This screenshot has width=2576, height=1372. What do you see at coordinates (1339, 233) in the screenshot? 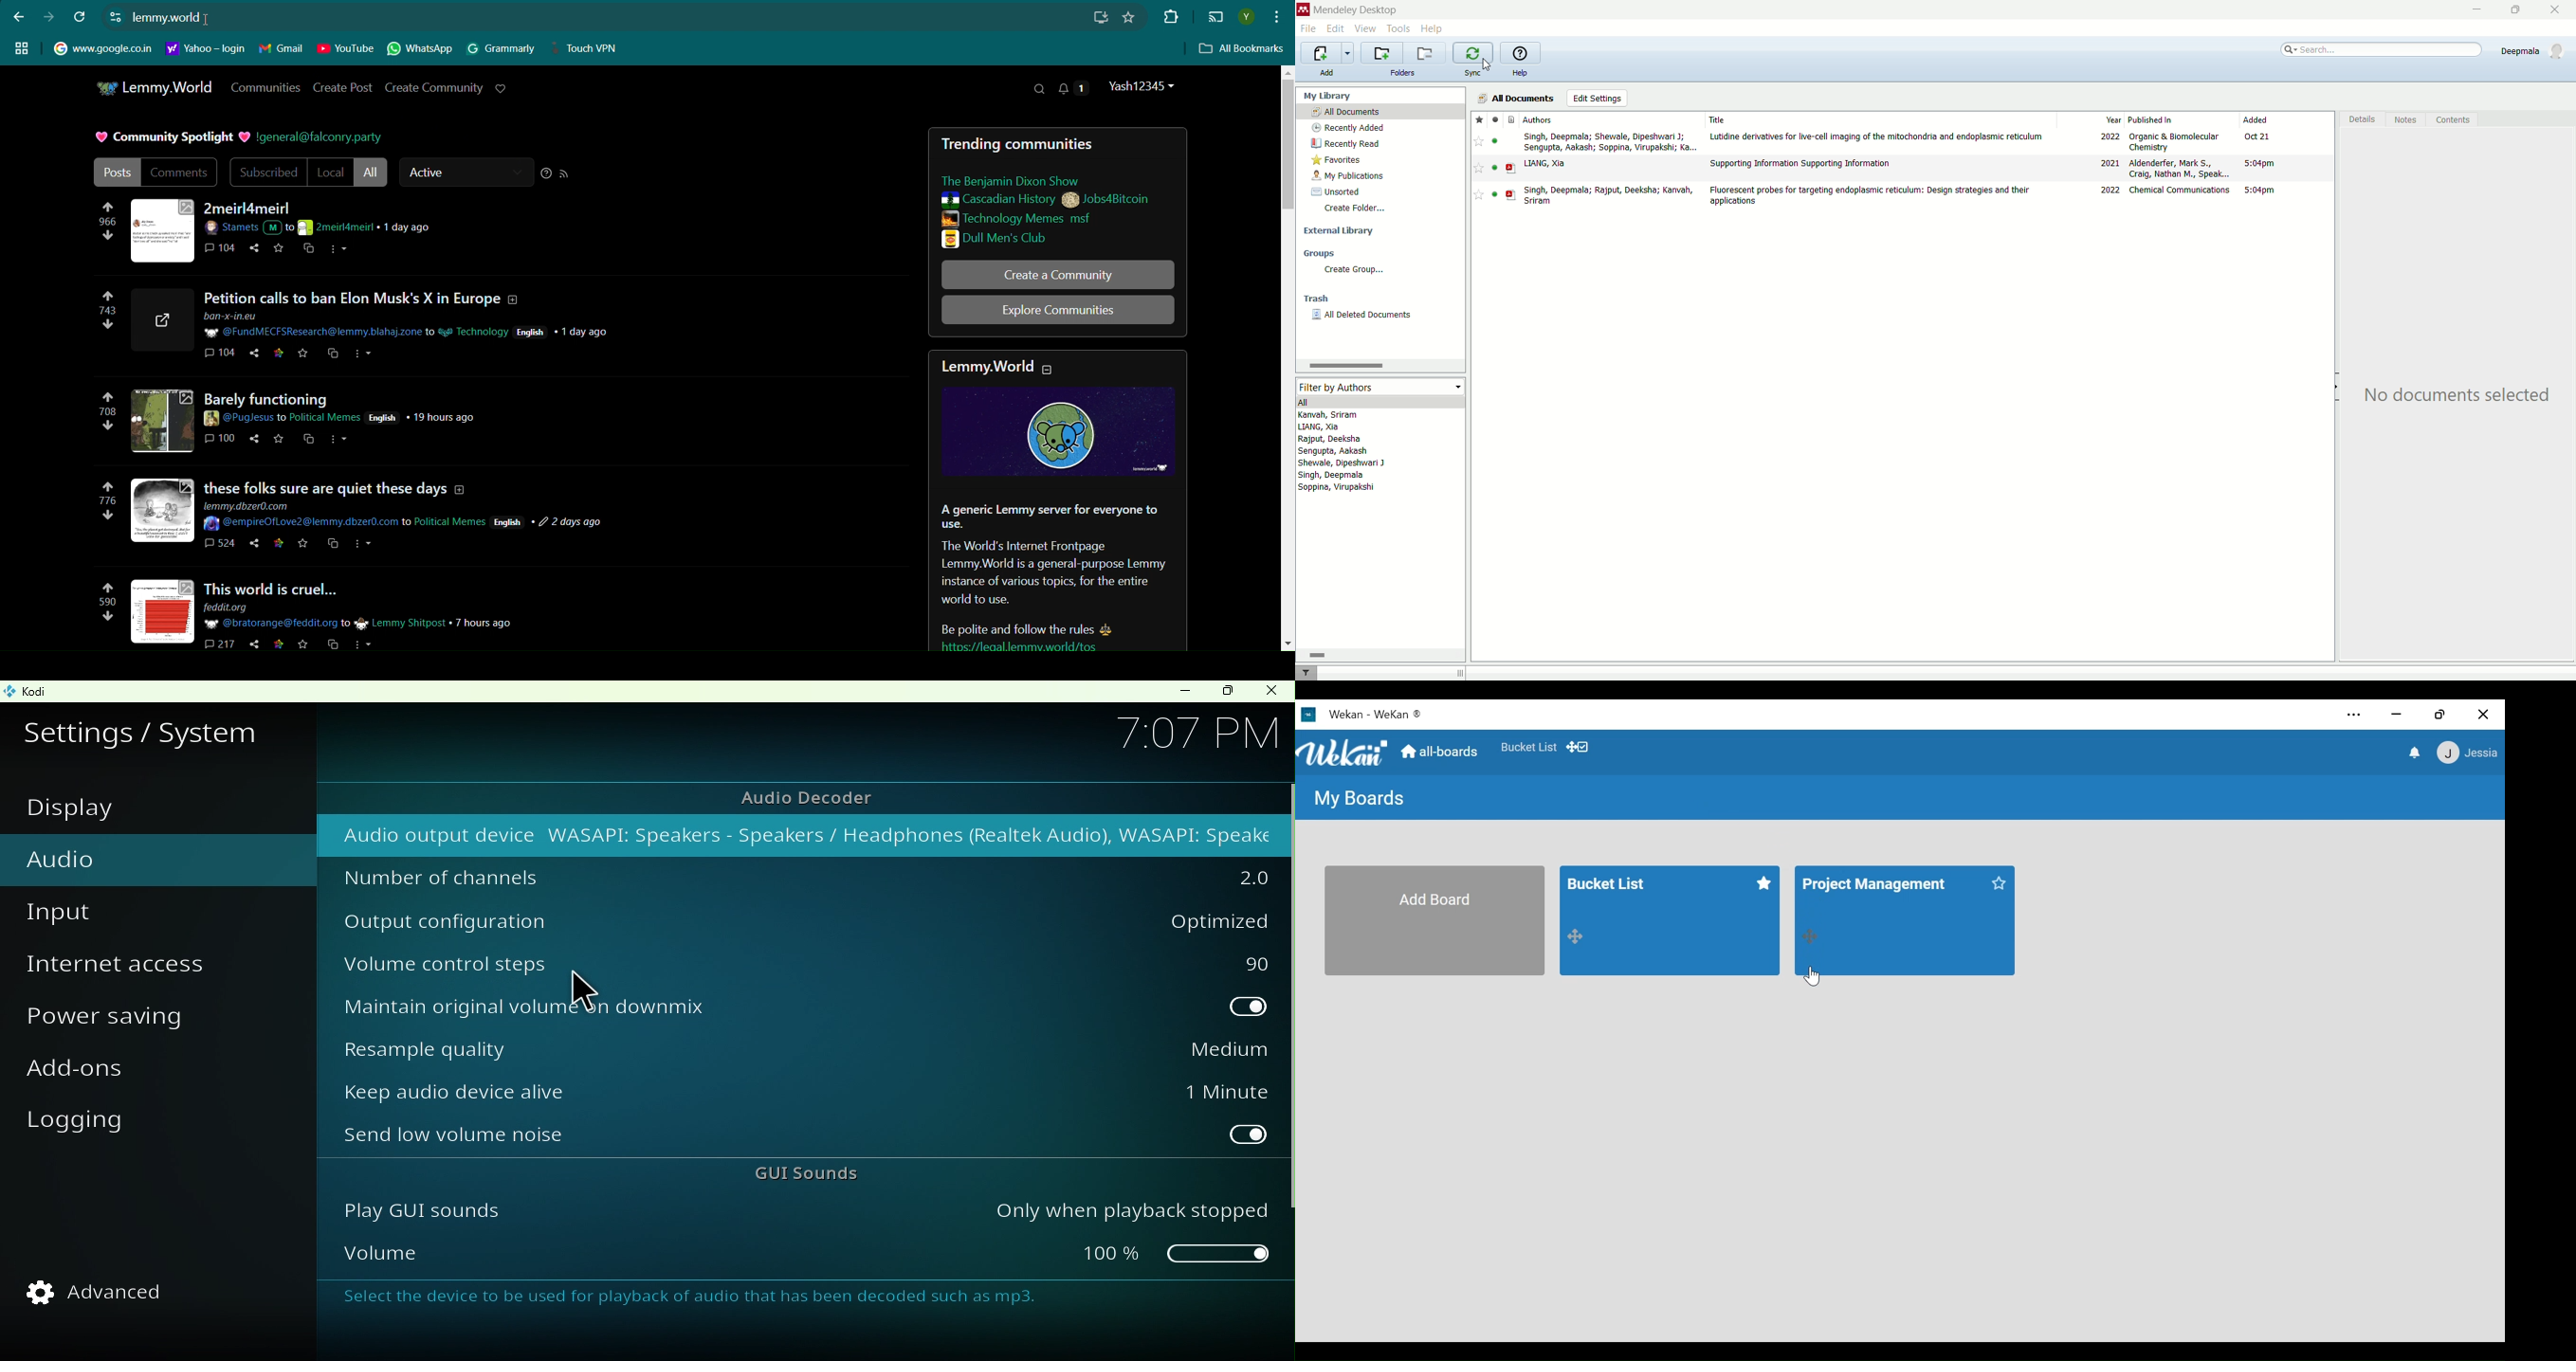
I see `external library` at bounding box center [1339, 233].